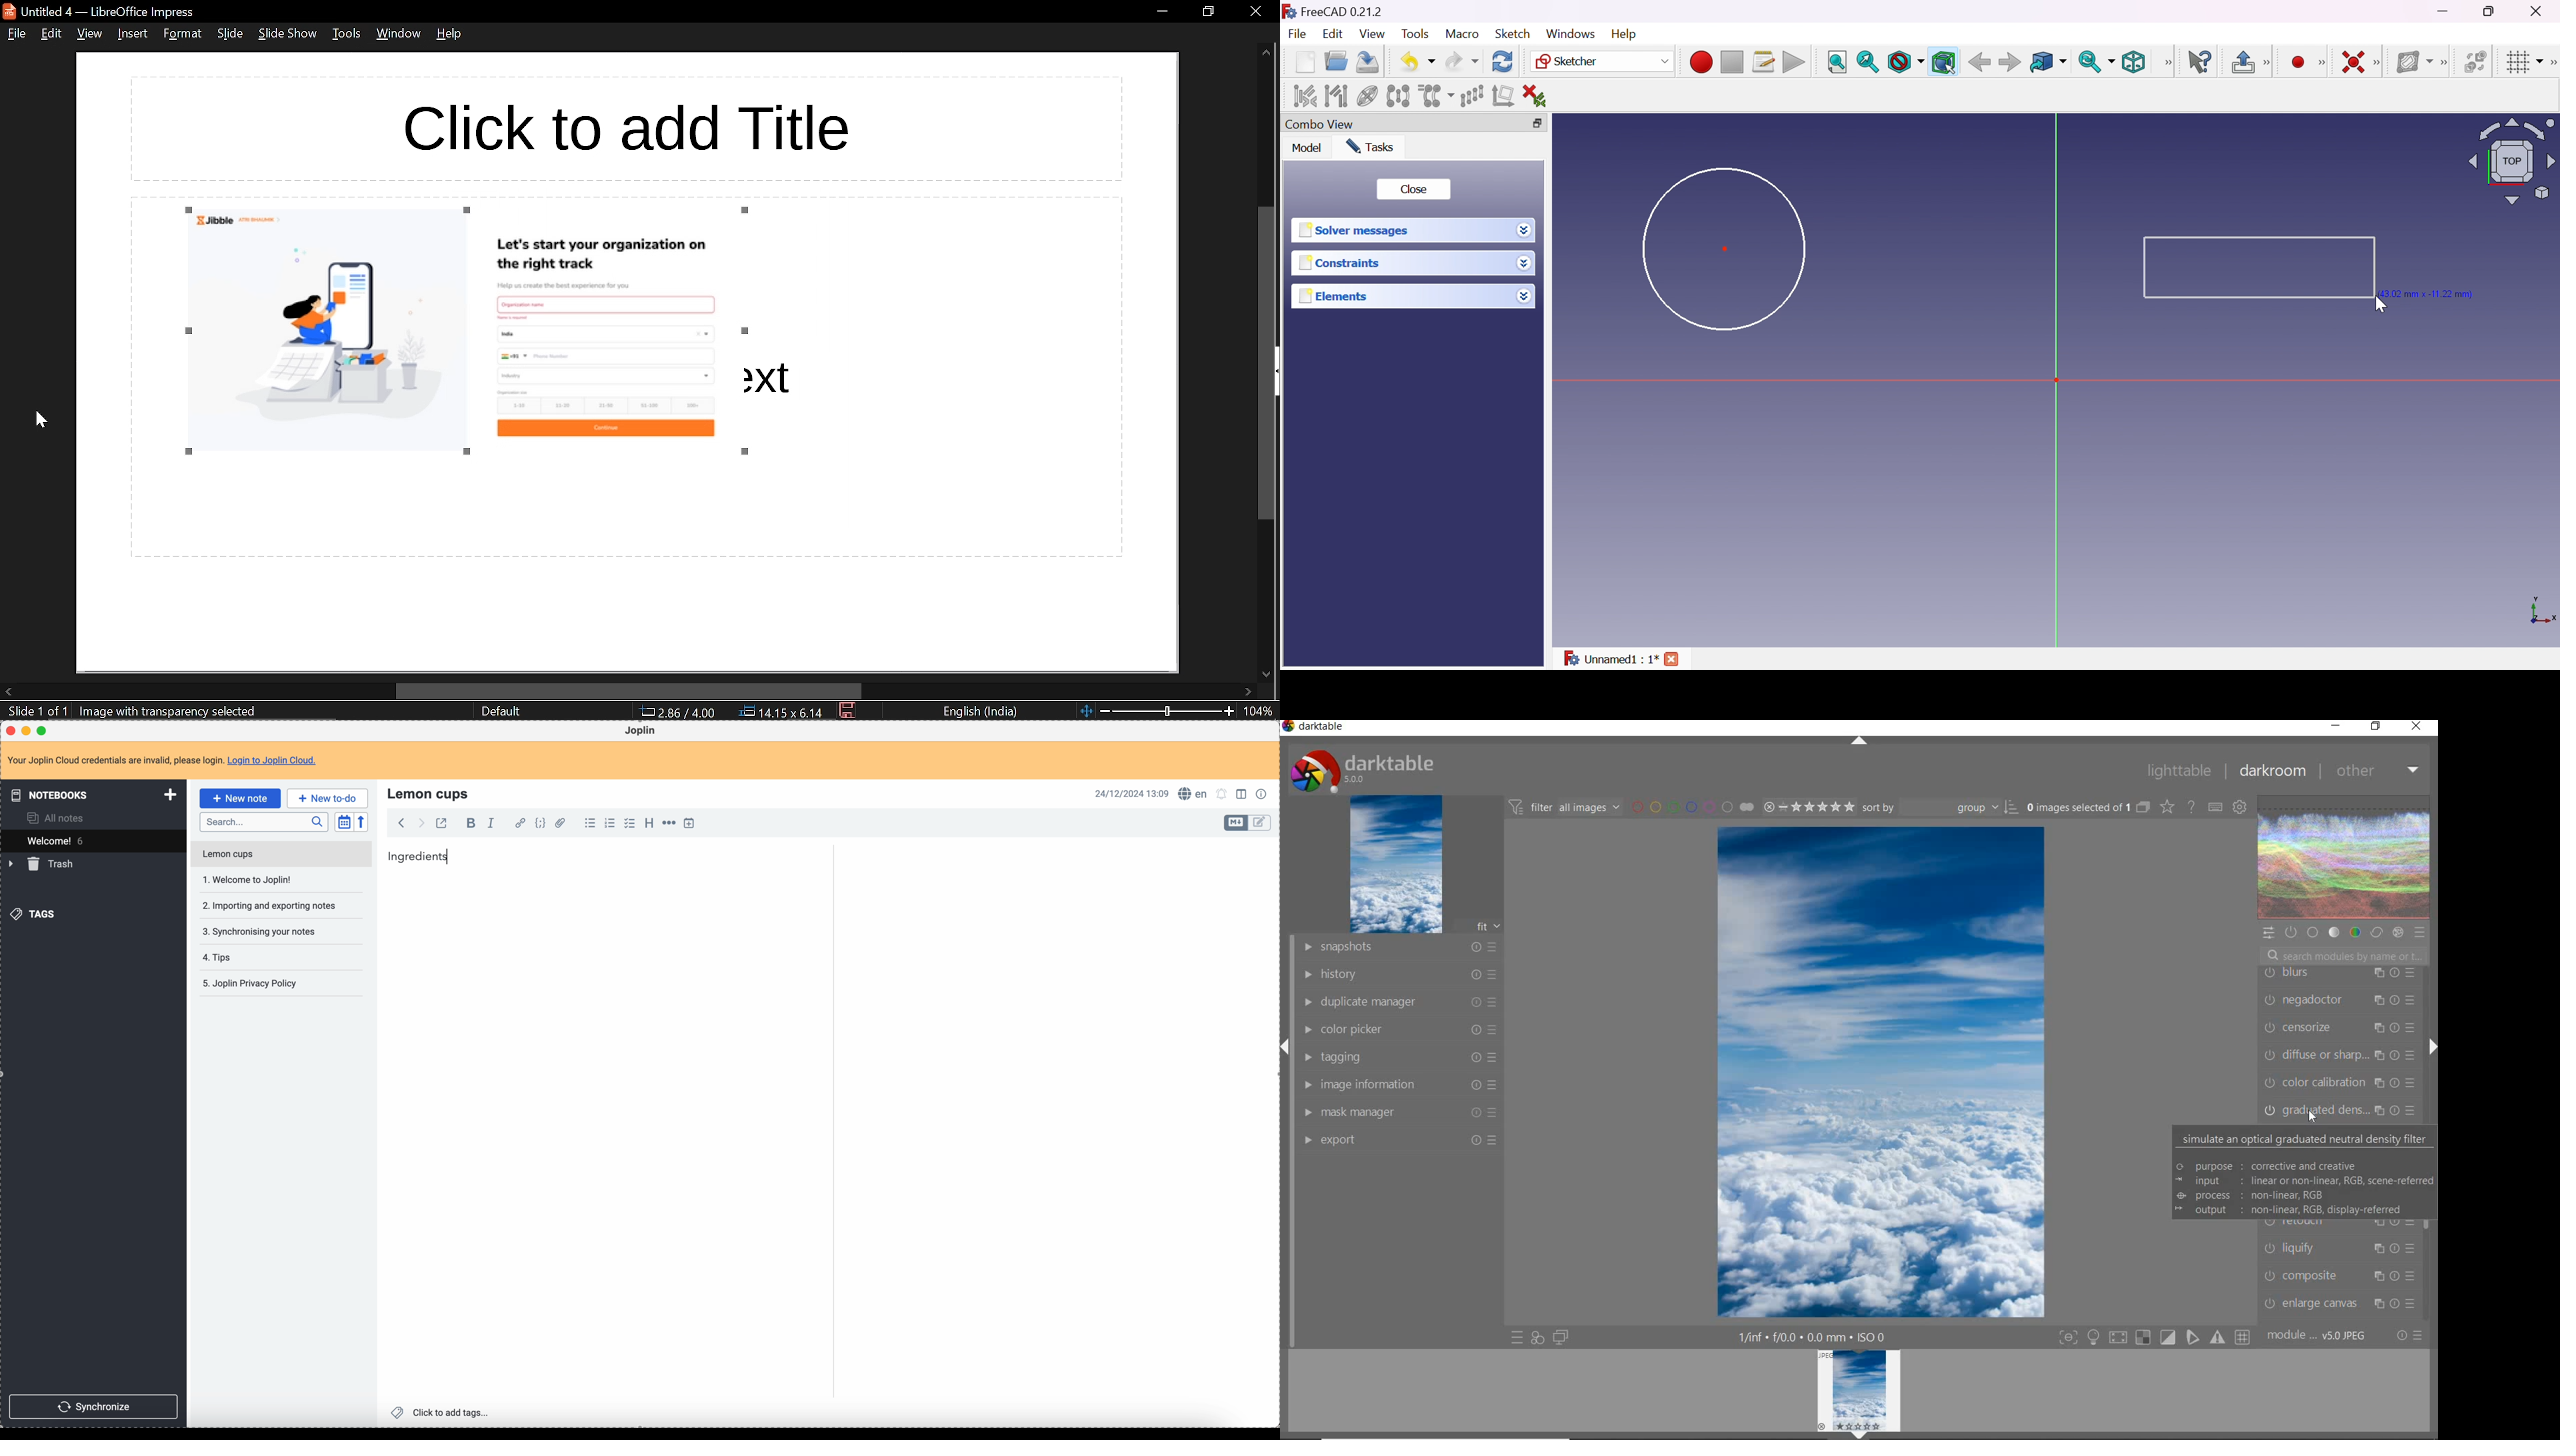 The height and width of the screenshot is (1456, 2576). What do you see at coordinates (1369, 97) in the screenshot?
I see `Show/hide internal geometry` at bounding box center [1369, 97].